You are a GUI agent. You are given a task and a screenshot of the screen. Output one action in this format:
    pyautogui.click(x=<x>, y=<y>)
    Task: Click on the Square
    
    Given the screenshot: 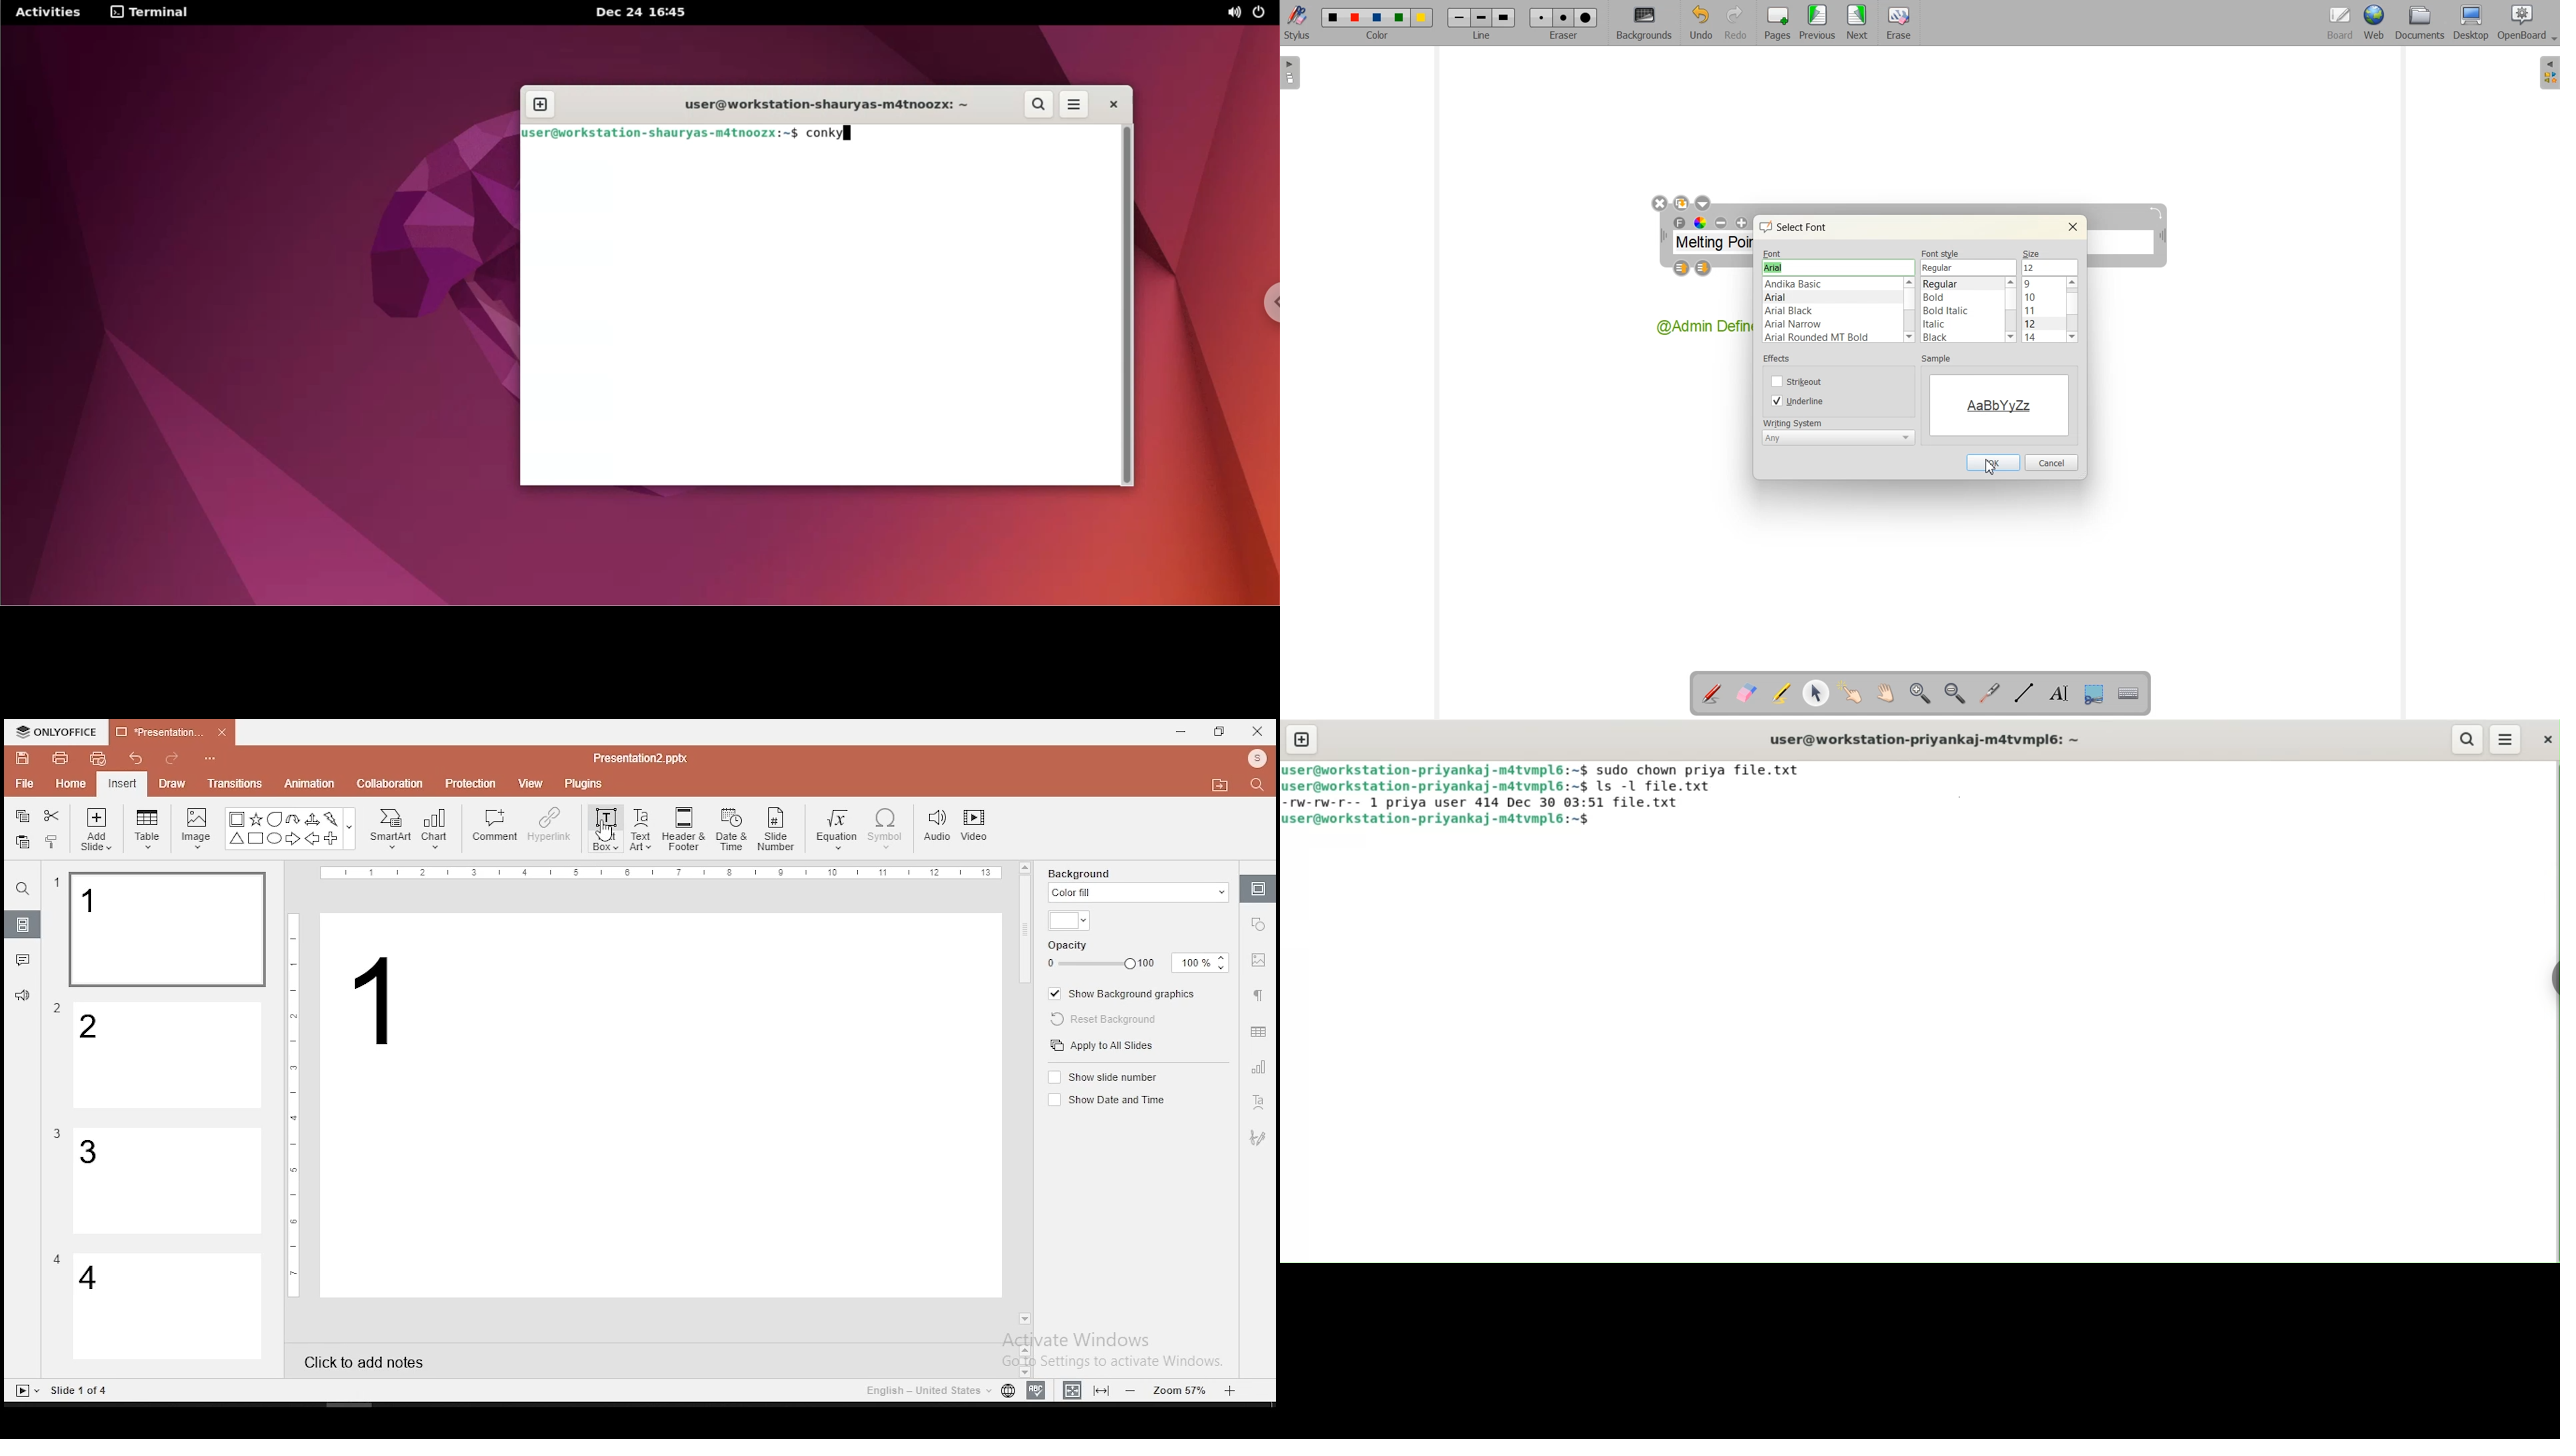 What is the action you would take?
    pyautogui.click(x=255, y=840)
    